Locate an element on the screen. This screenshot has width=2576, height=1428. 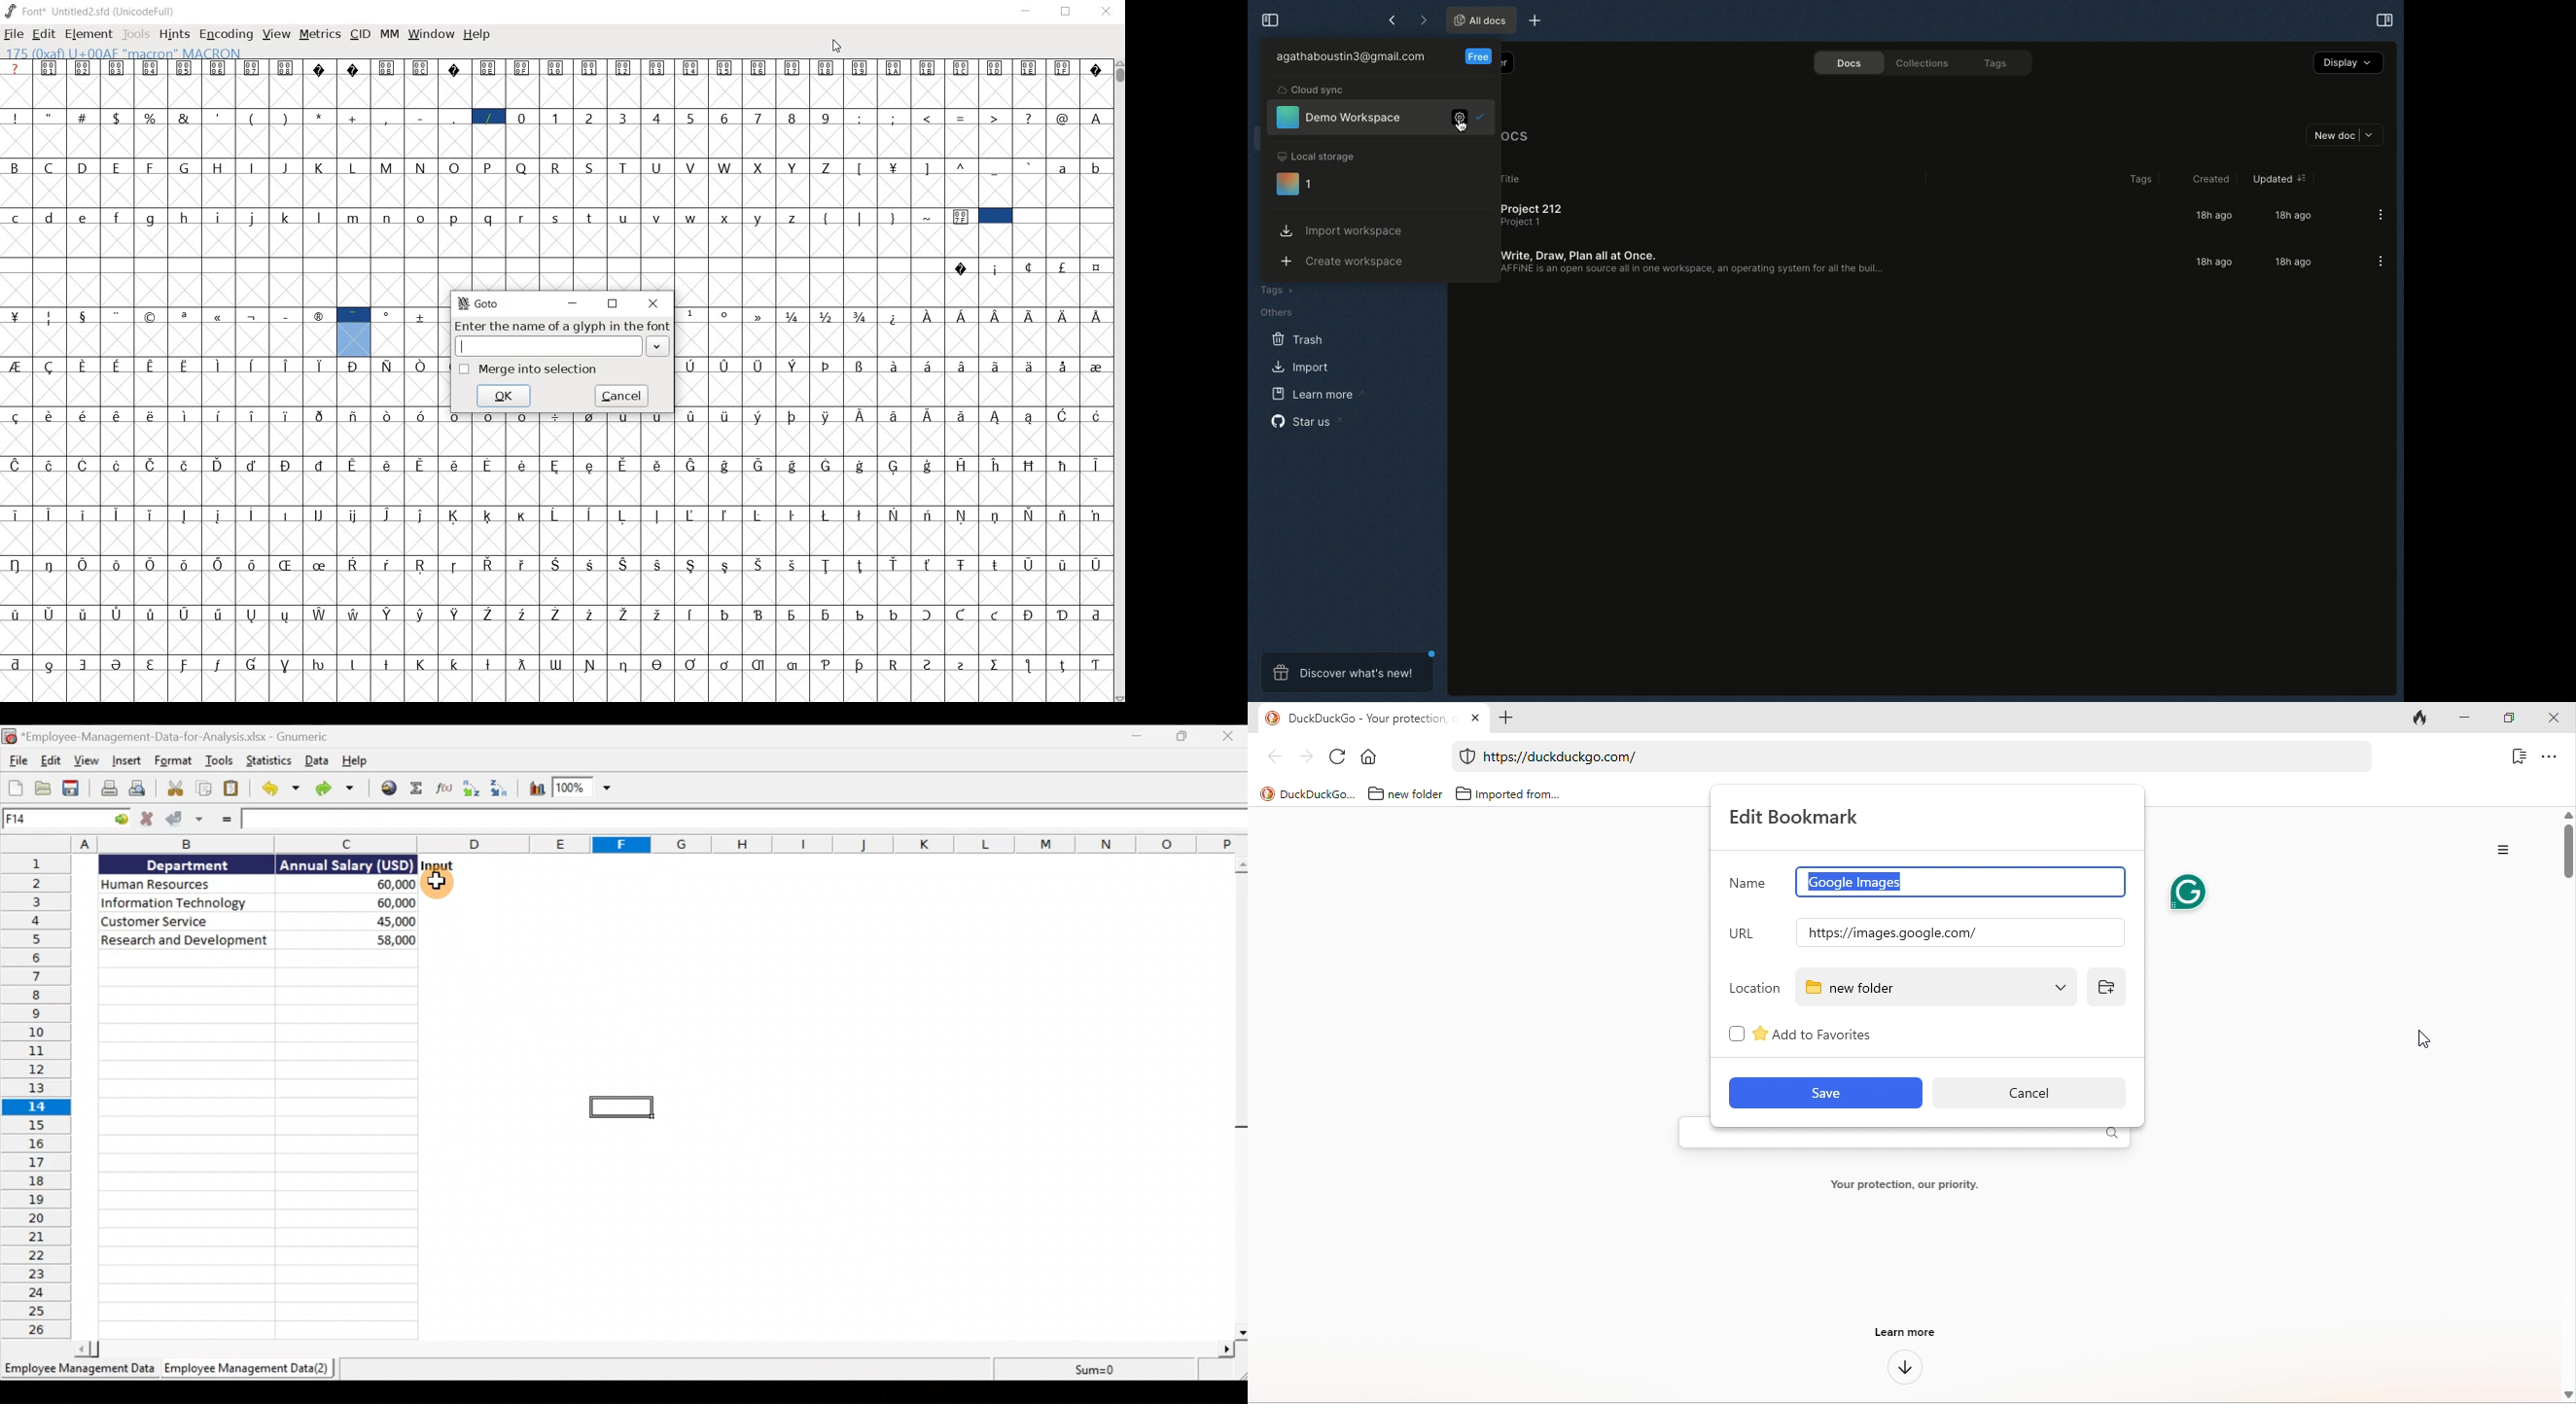
Format is located at coordinates (176, 760).